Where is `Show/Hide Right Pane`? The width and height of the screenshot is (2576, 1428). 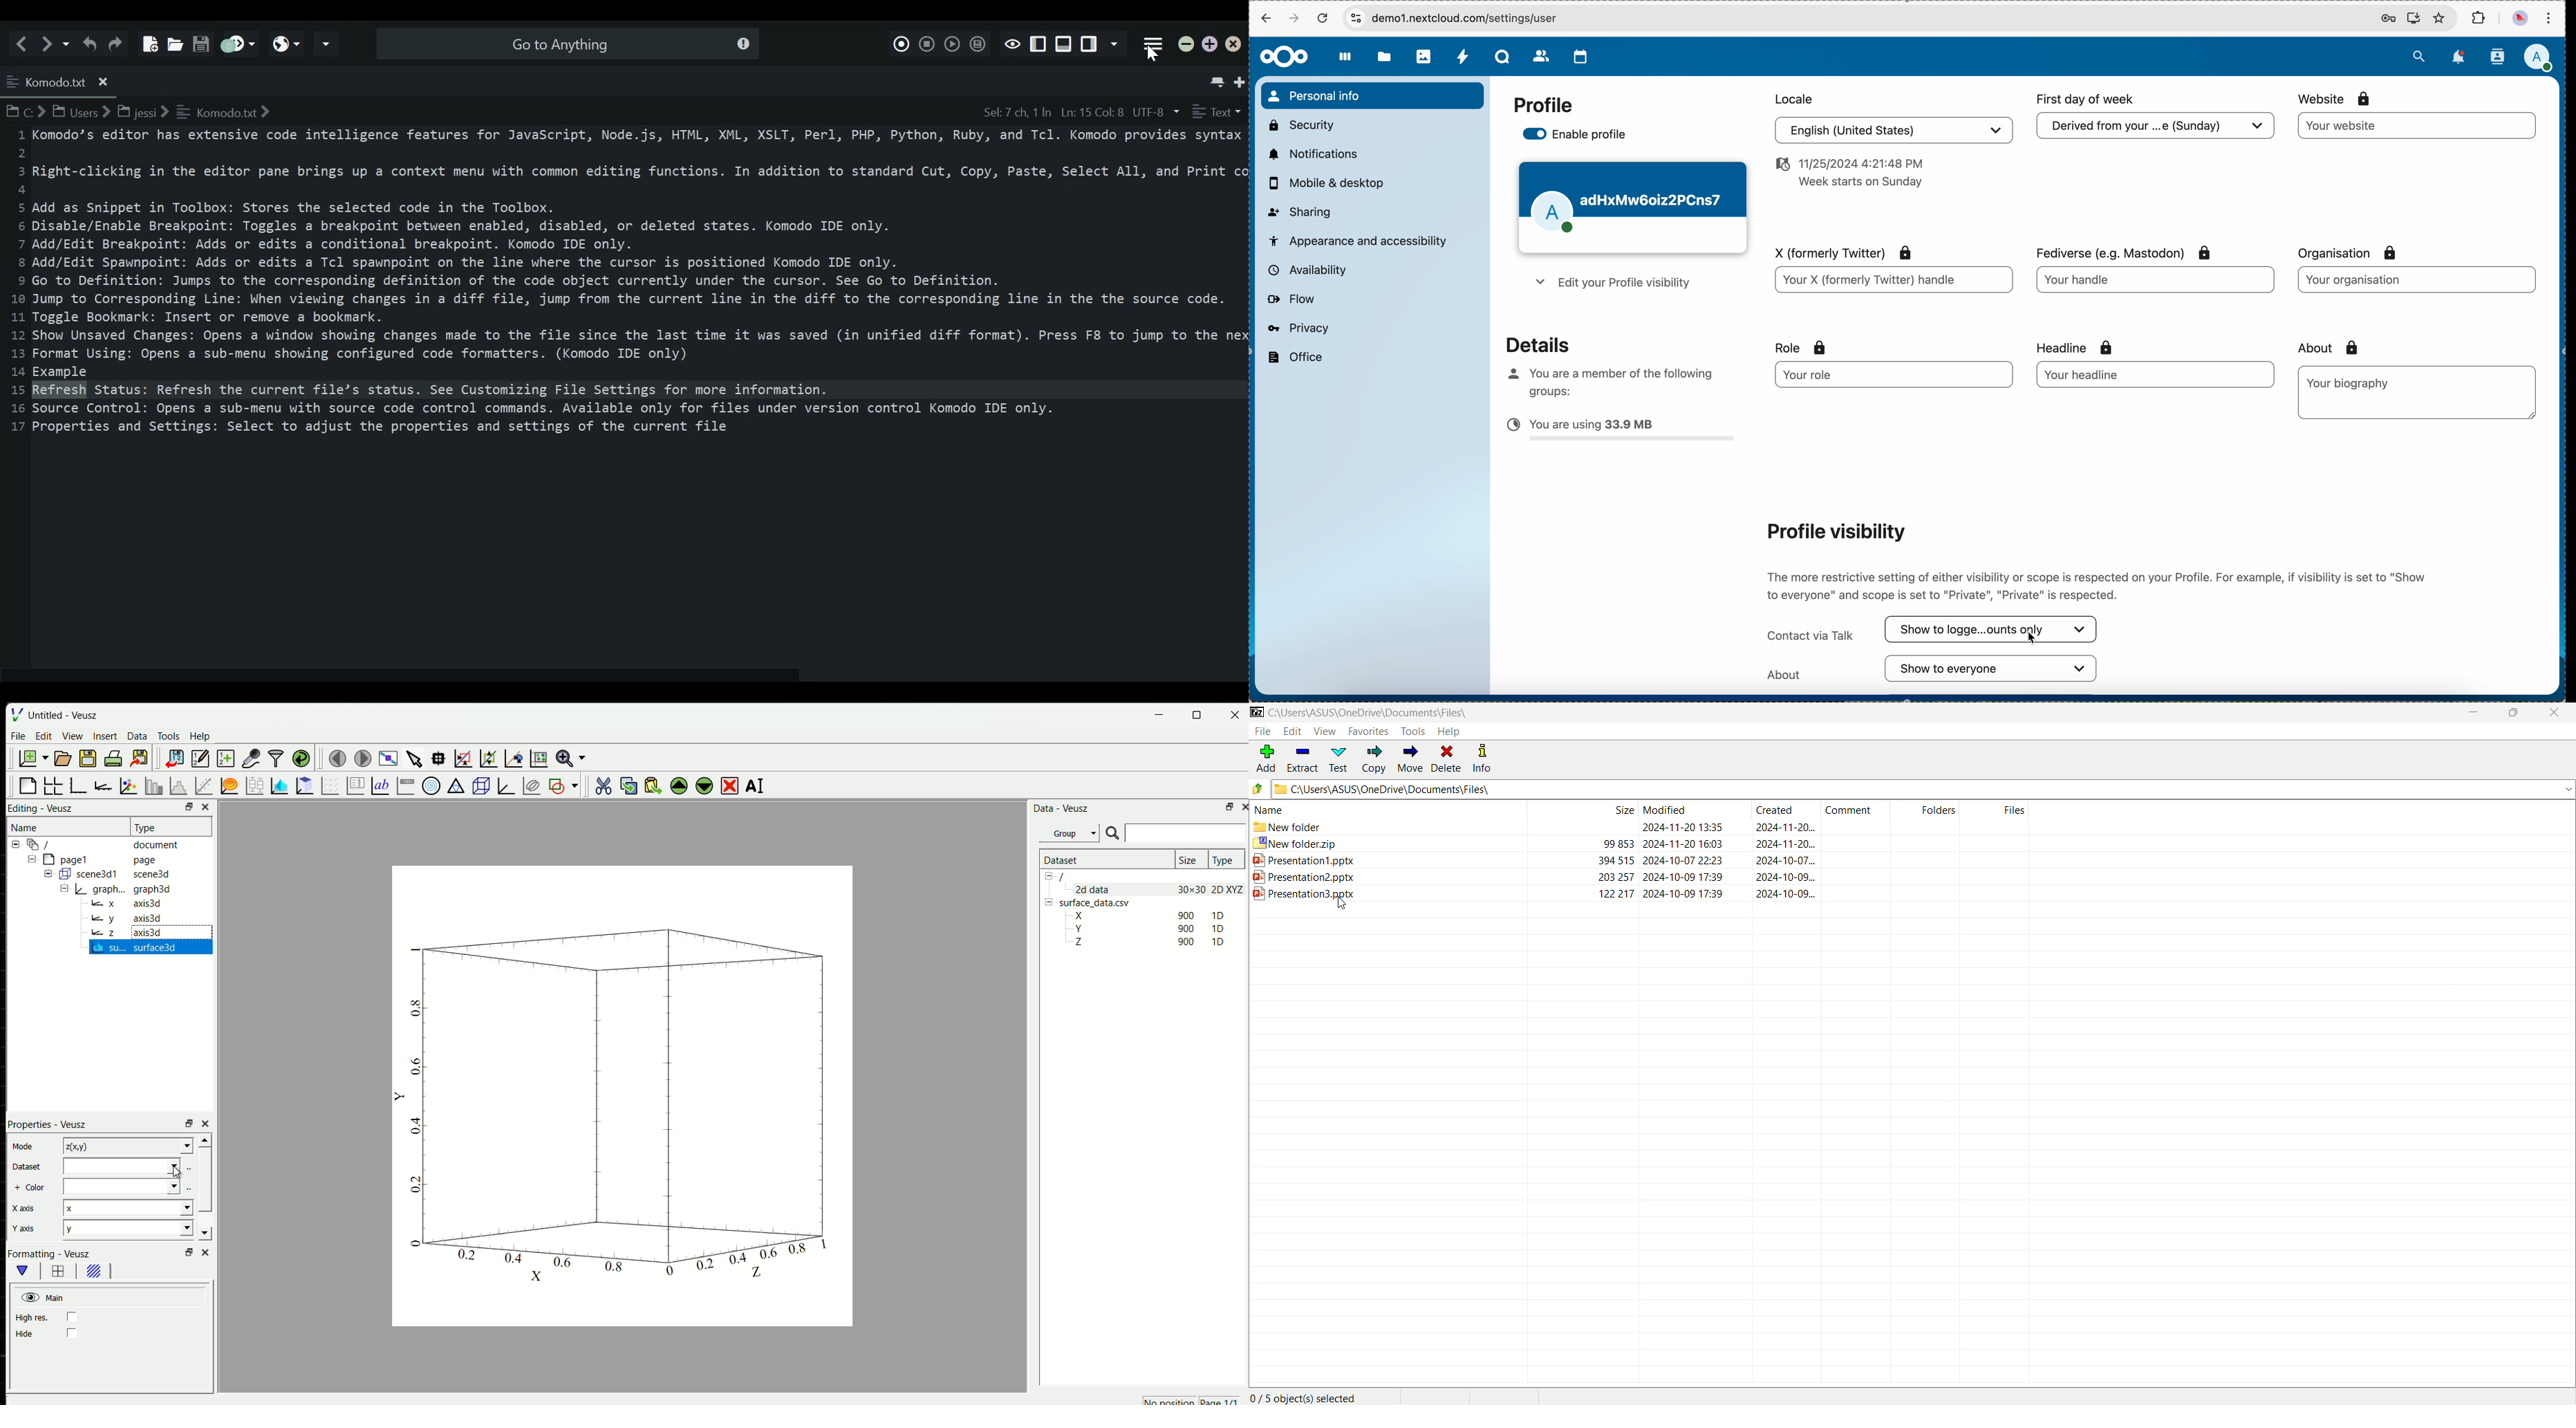
Show/Hide Right Pane is located at coordinates (1039, 44).